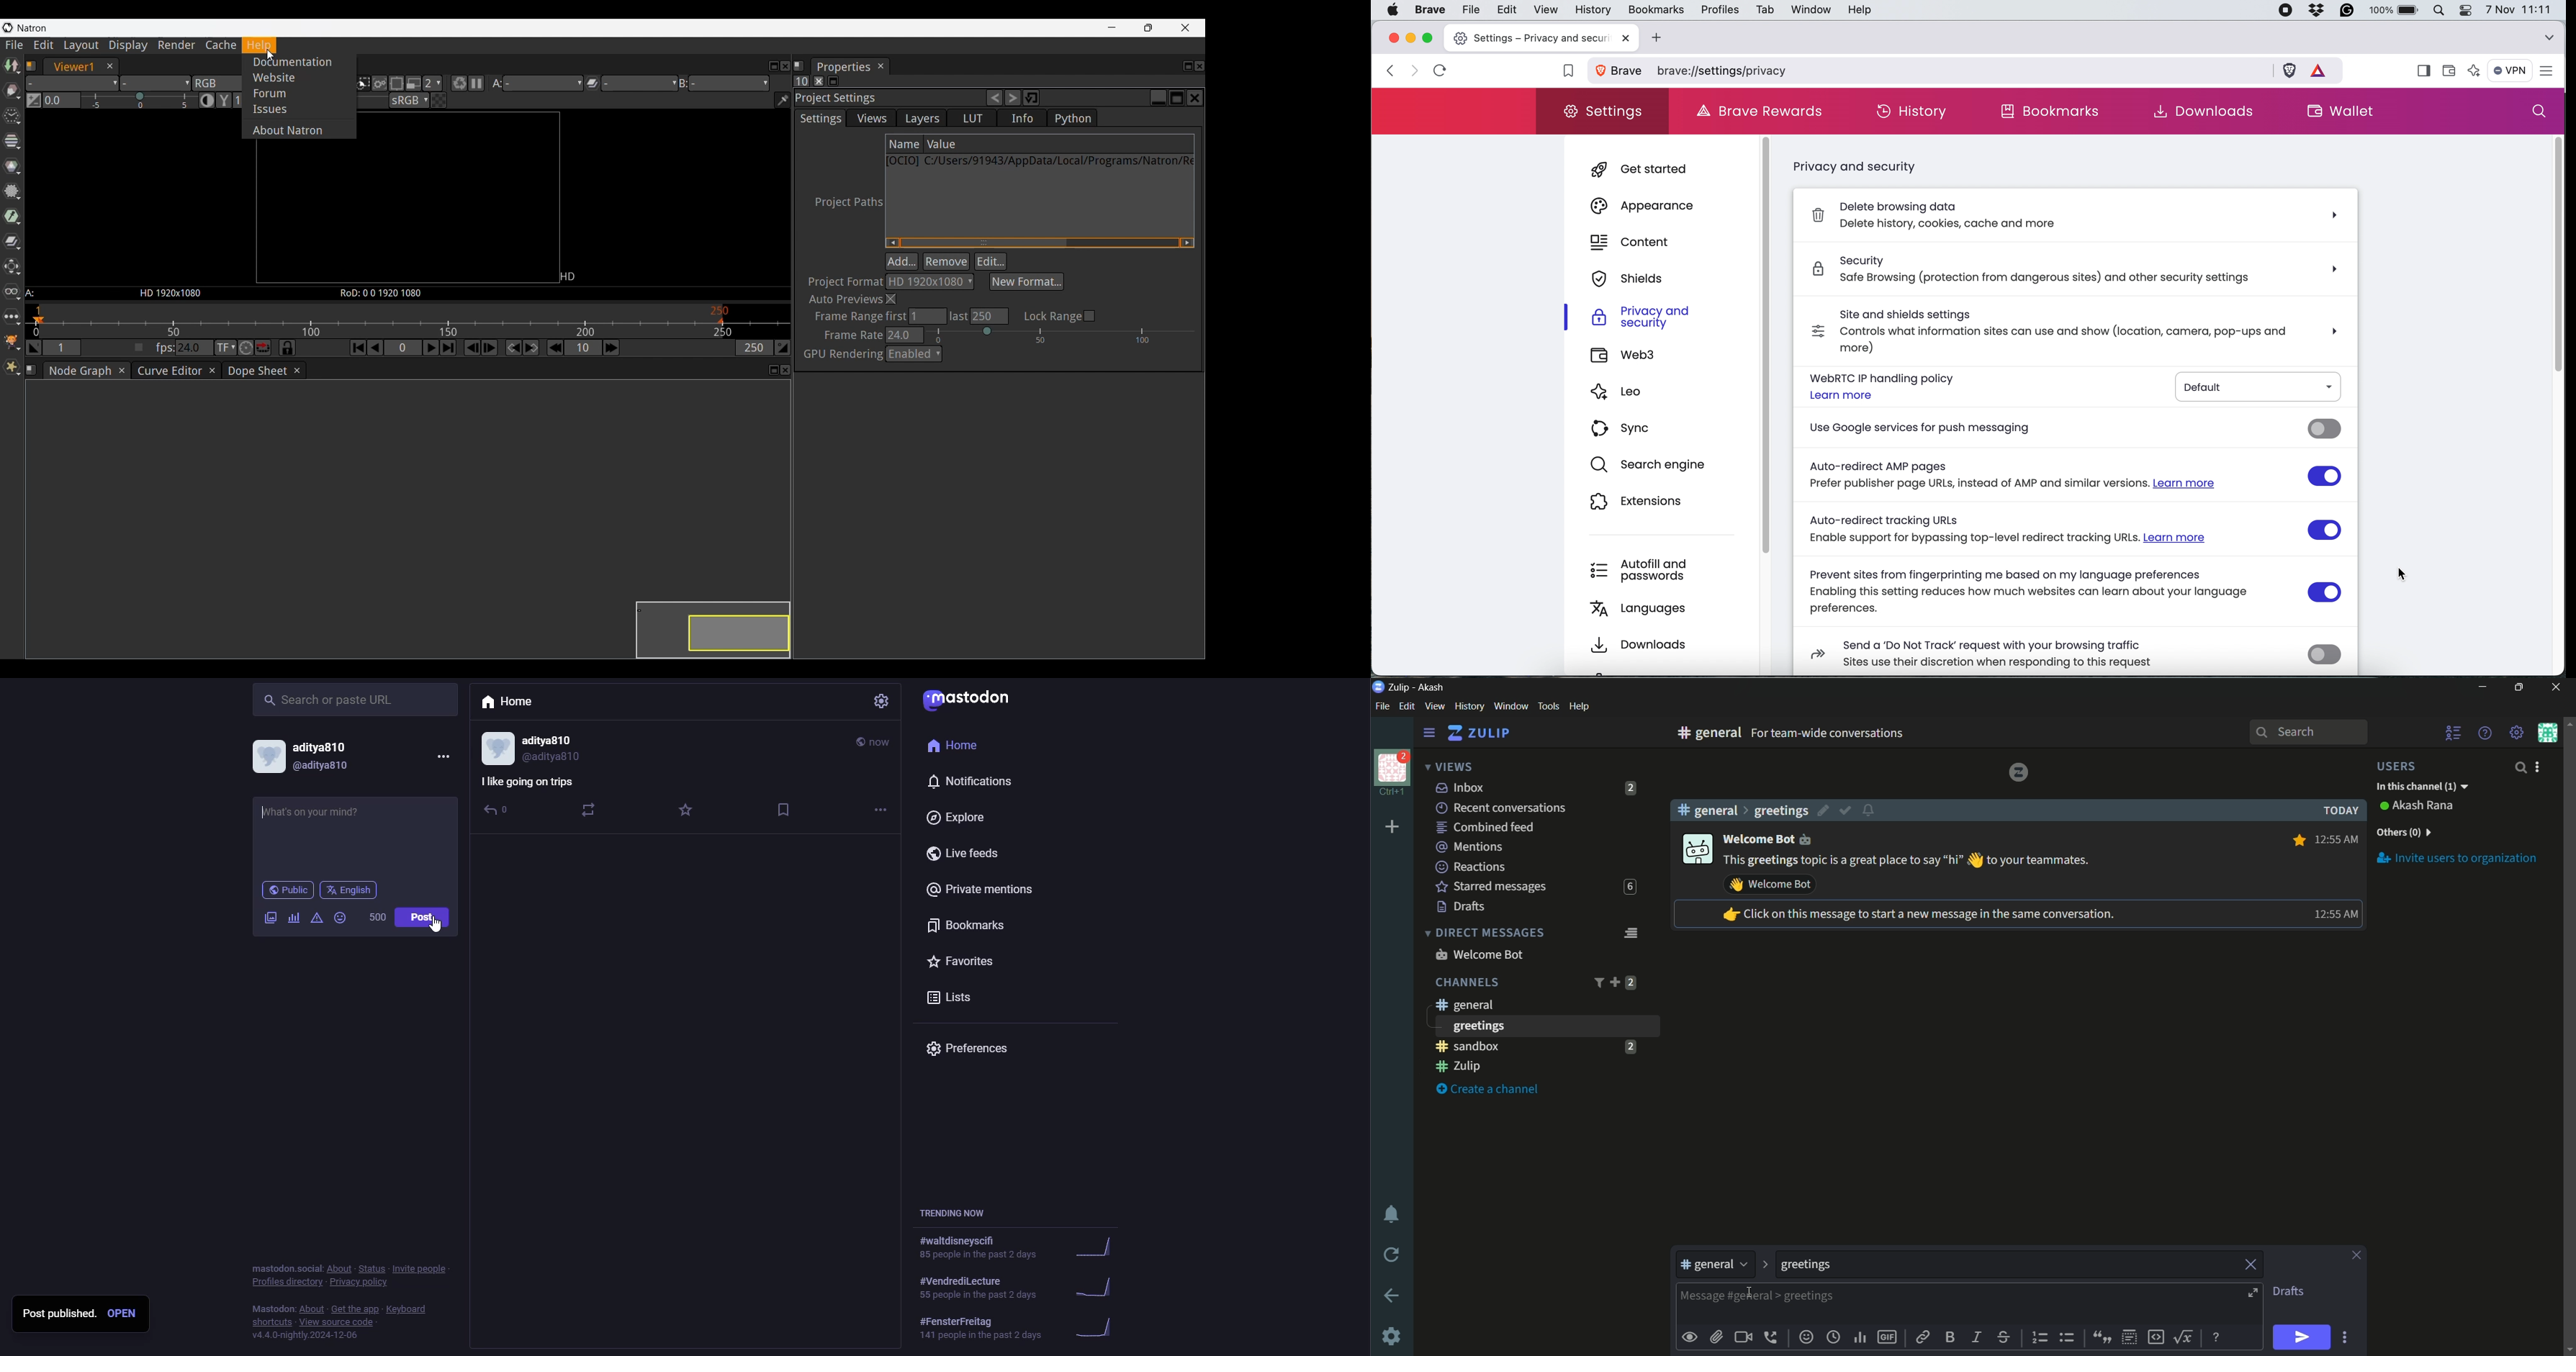 This screenshot has height=1372, width=2576. What do you see at coordinates (1392, 1254) in the screenshot?
I see `reload` at bounding box center [1392, 1254].